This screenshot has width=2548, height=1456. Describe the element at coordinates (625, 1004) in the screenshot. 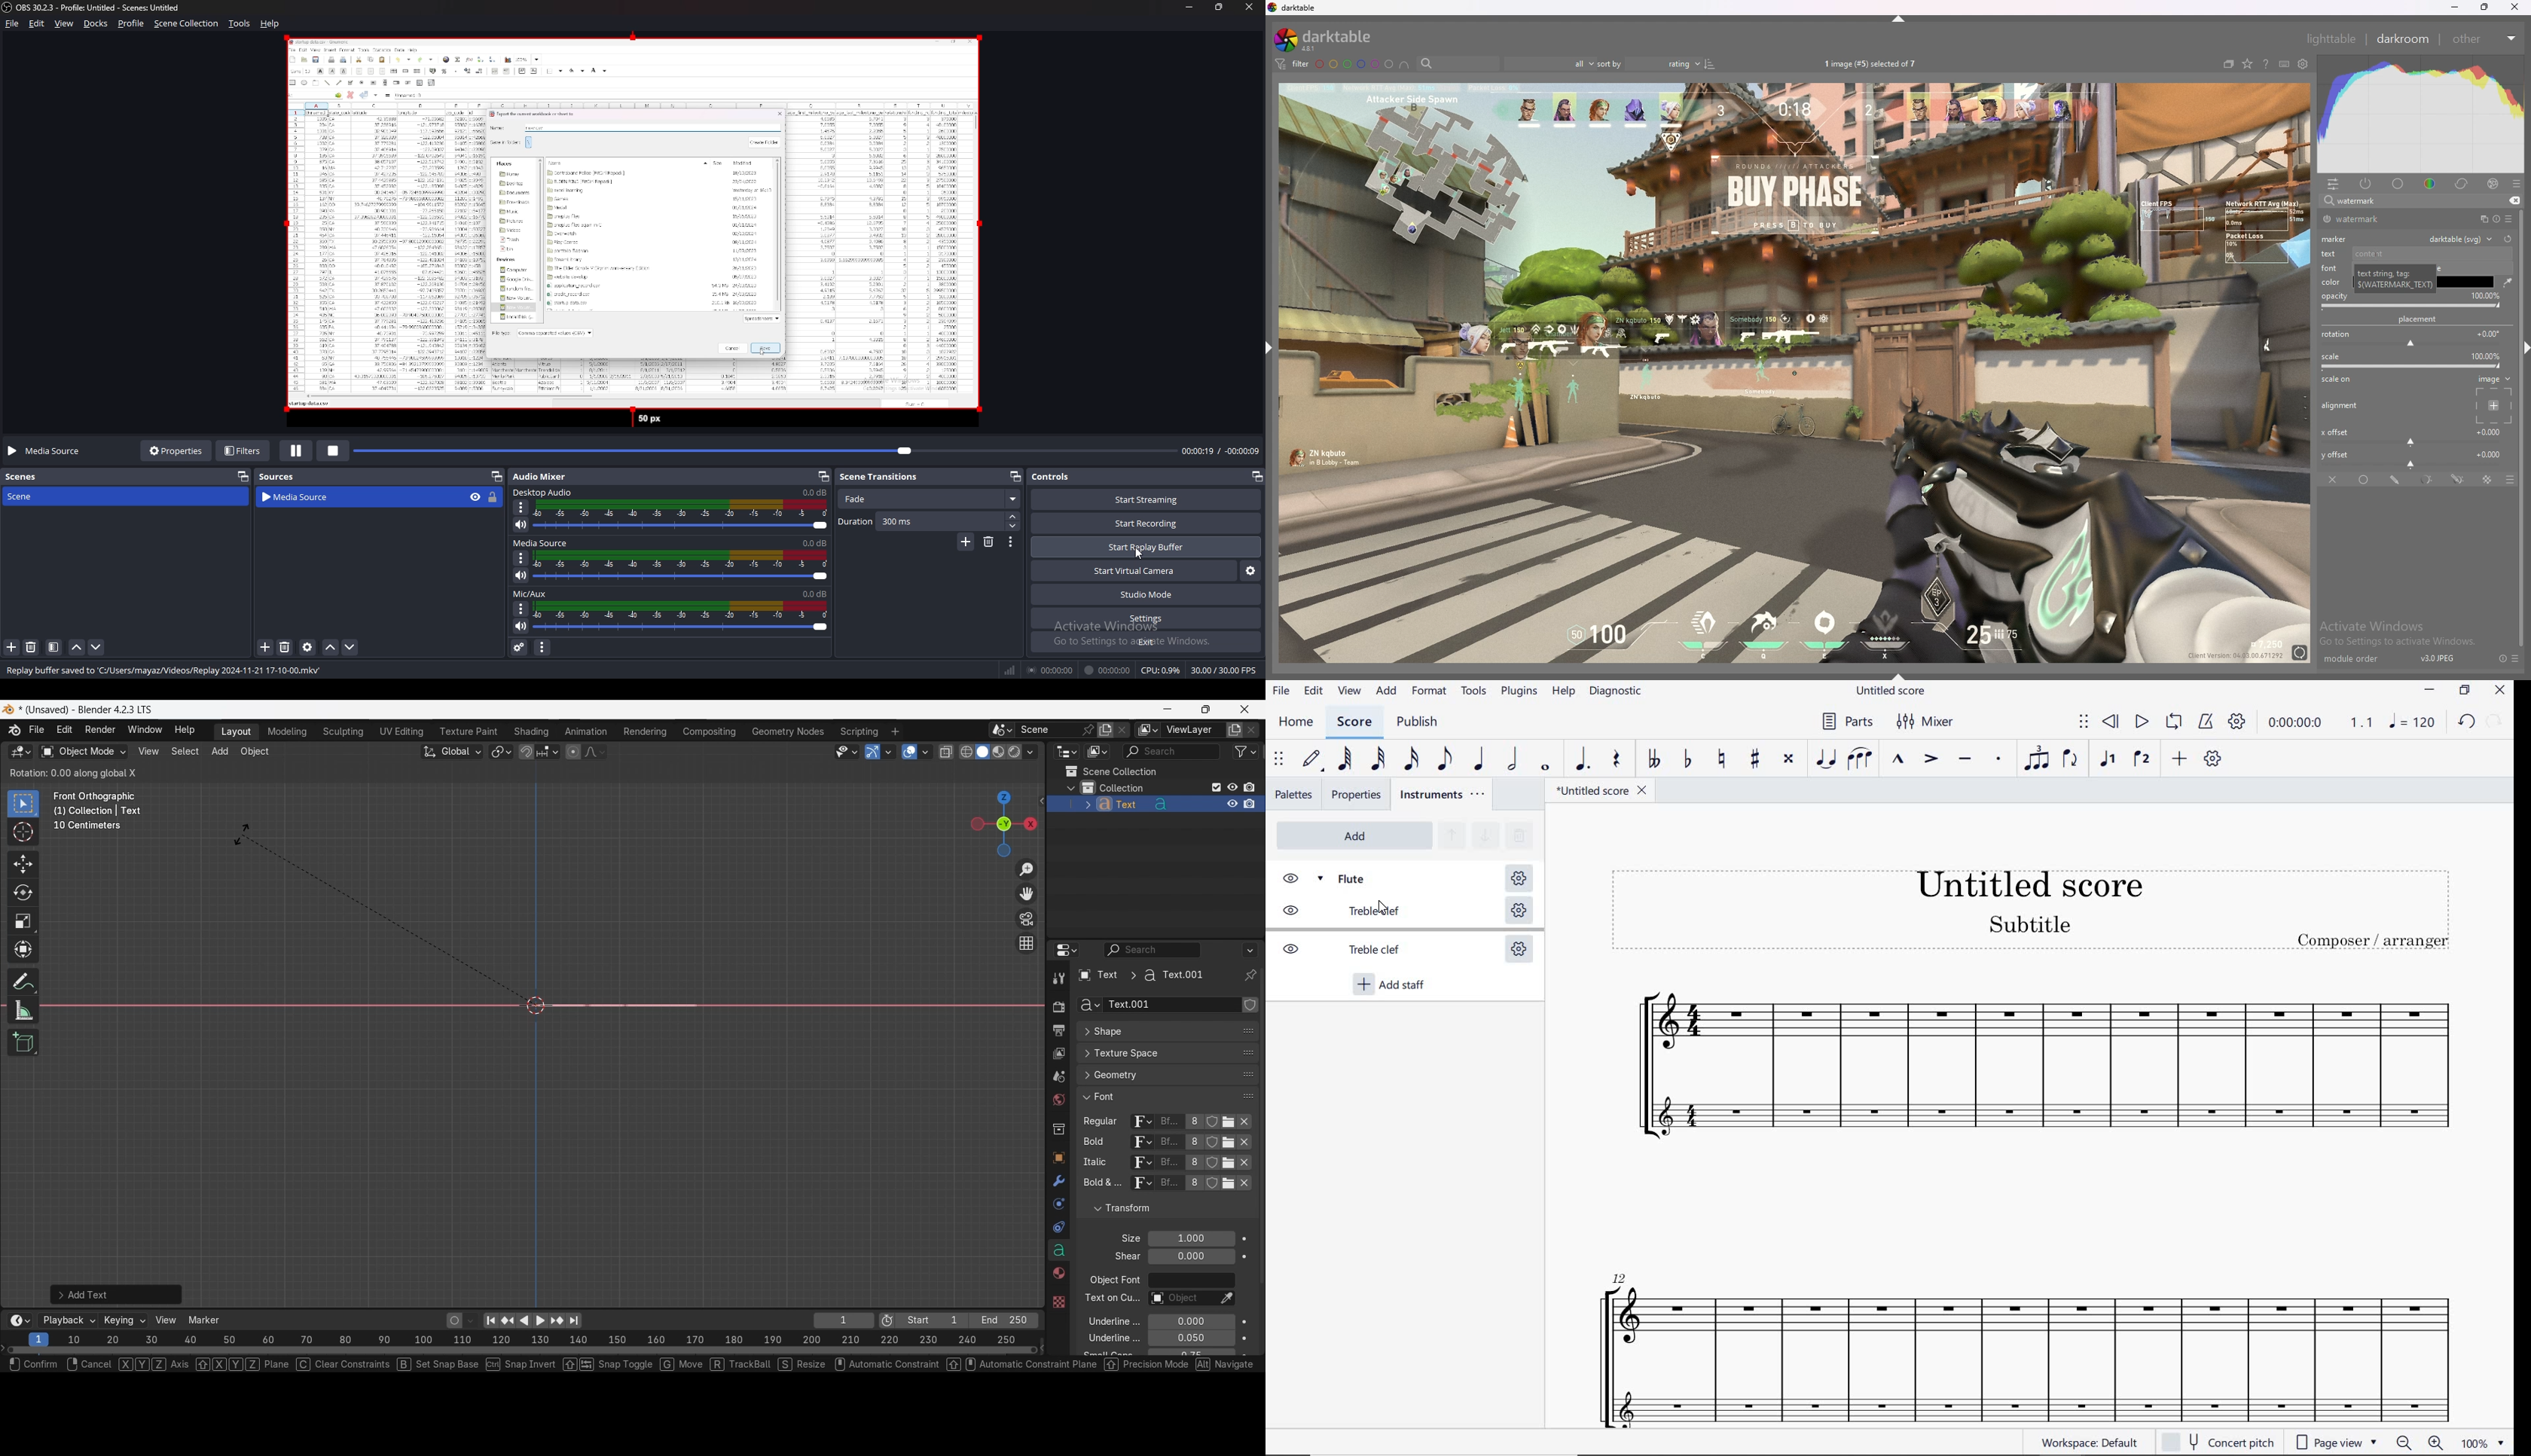

I see `Text object` at that location.